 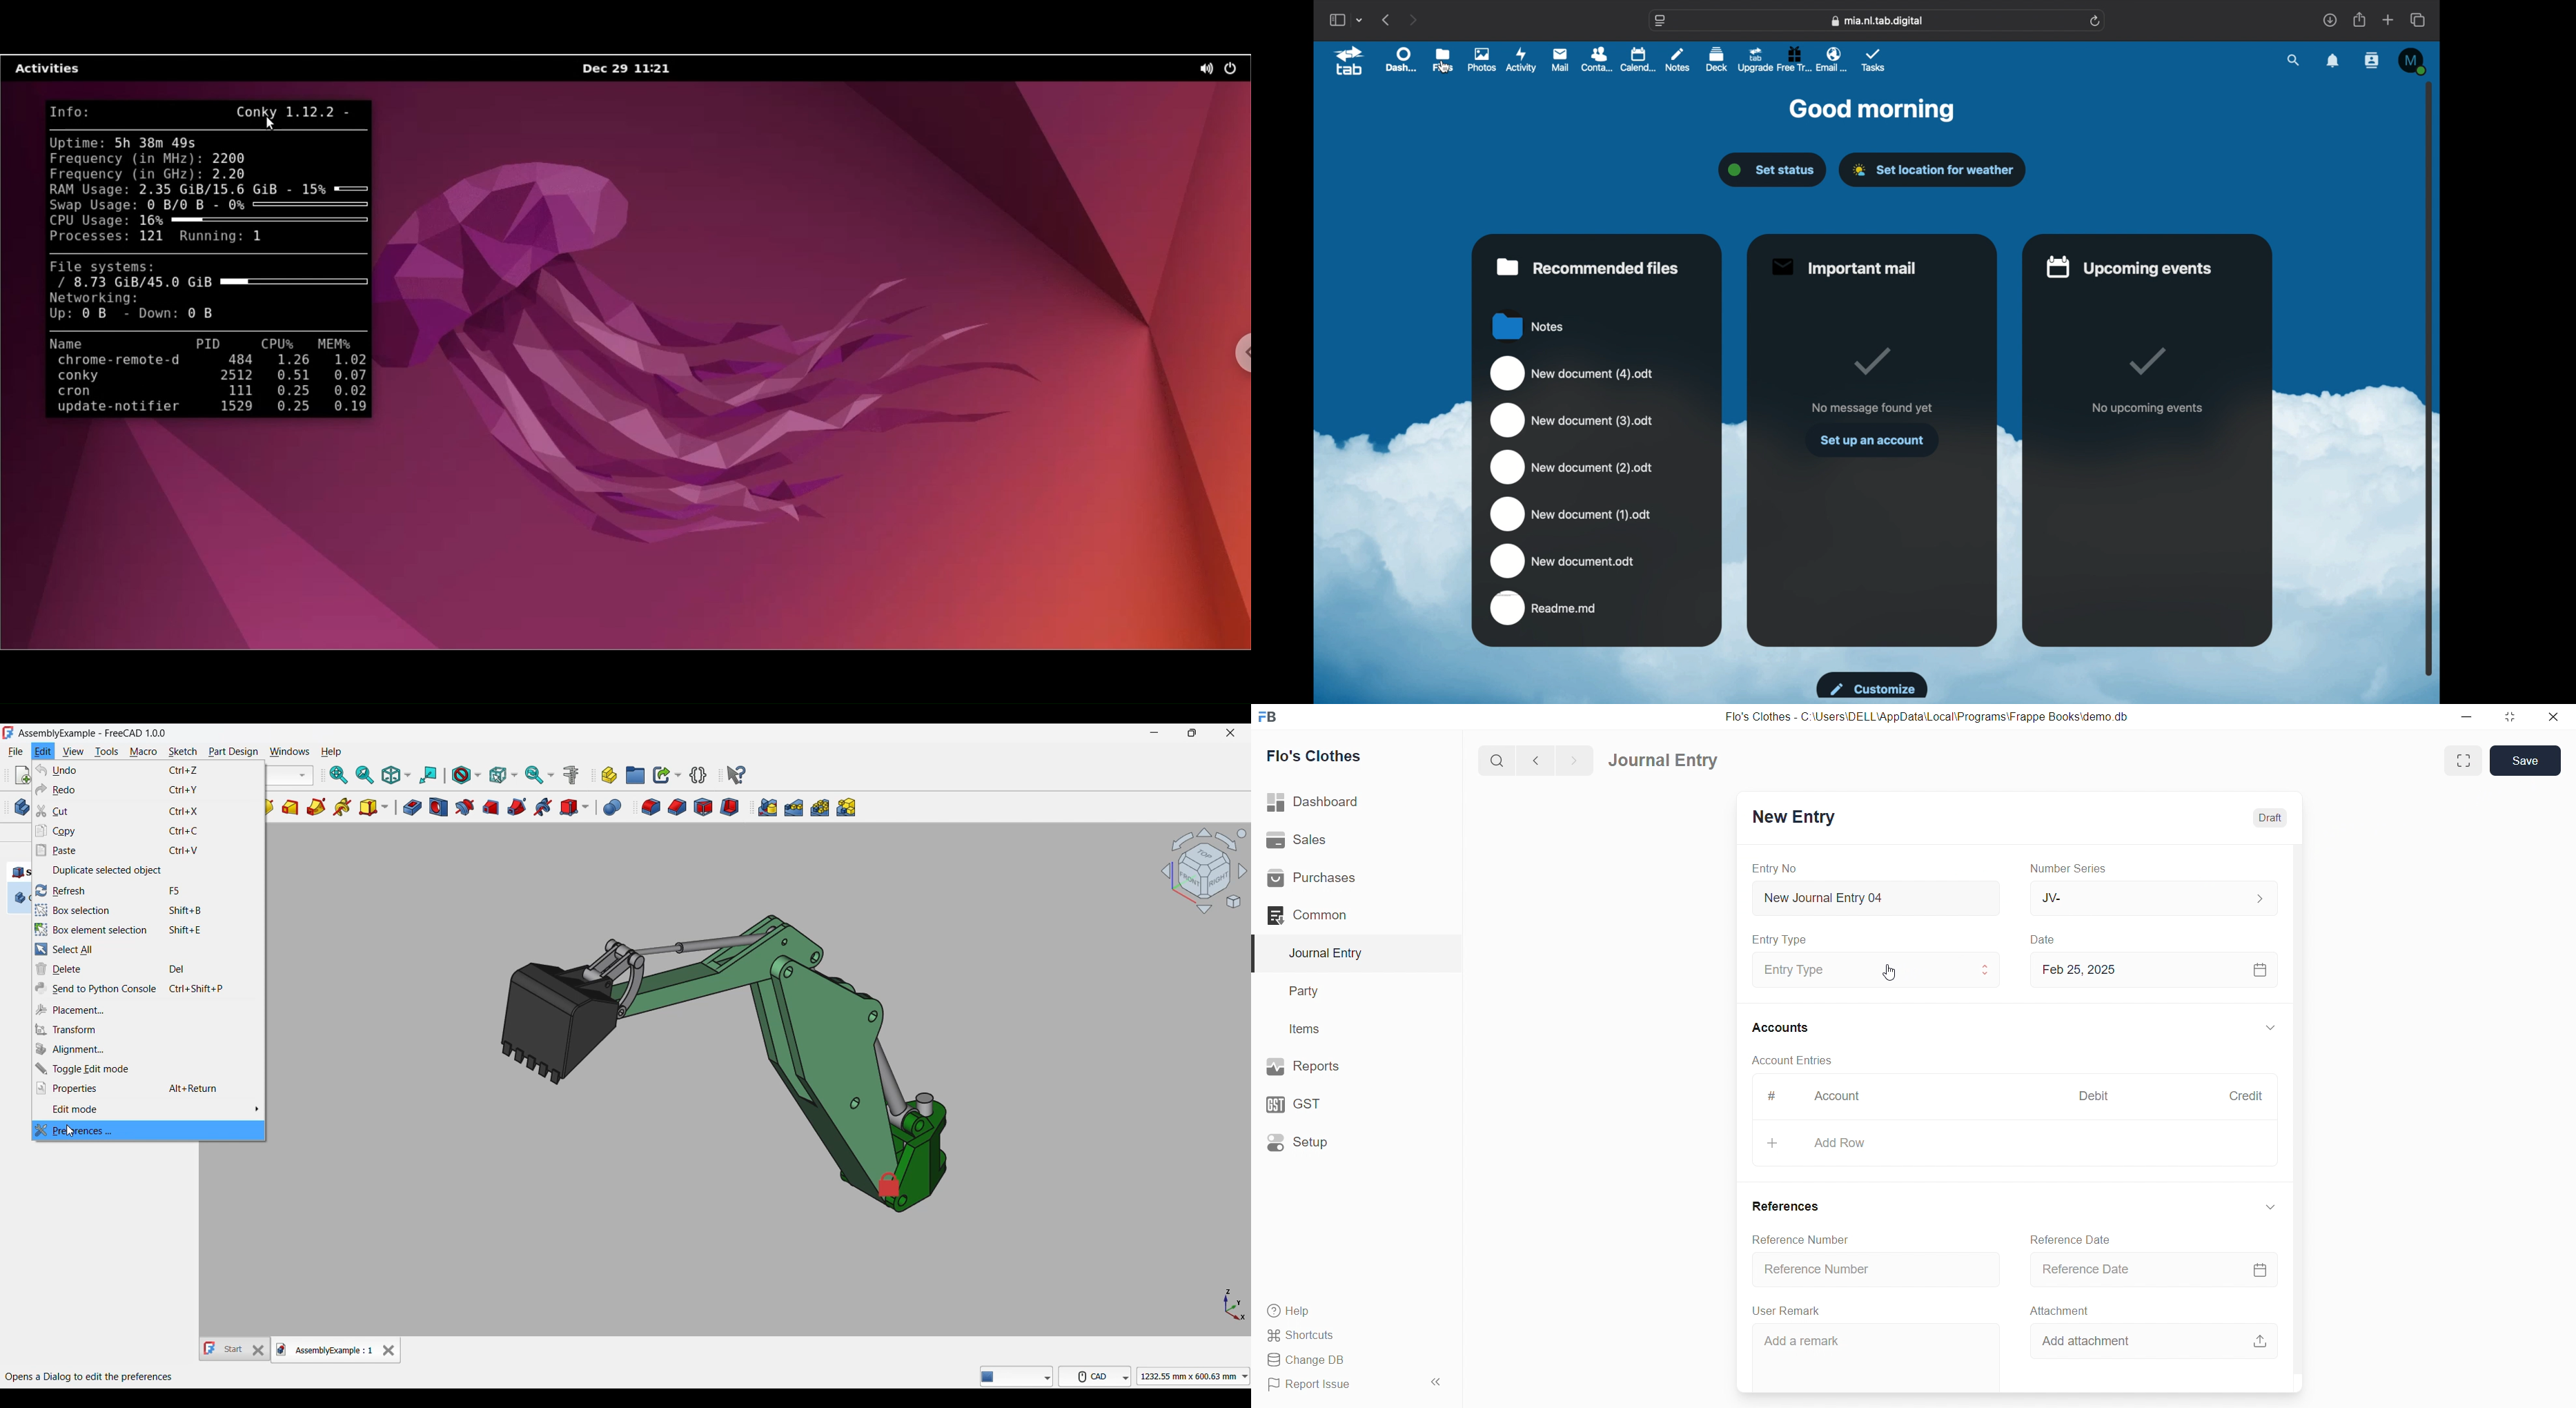 I want to click on set location for weather, so click(x=1932, y=170).